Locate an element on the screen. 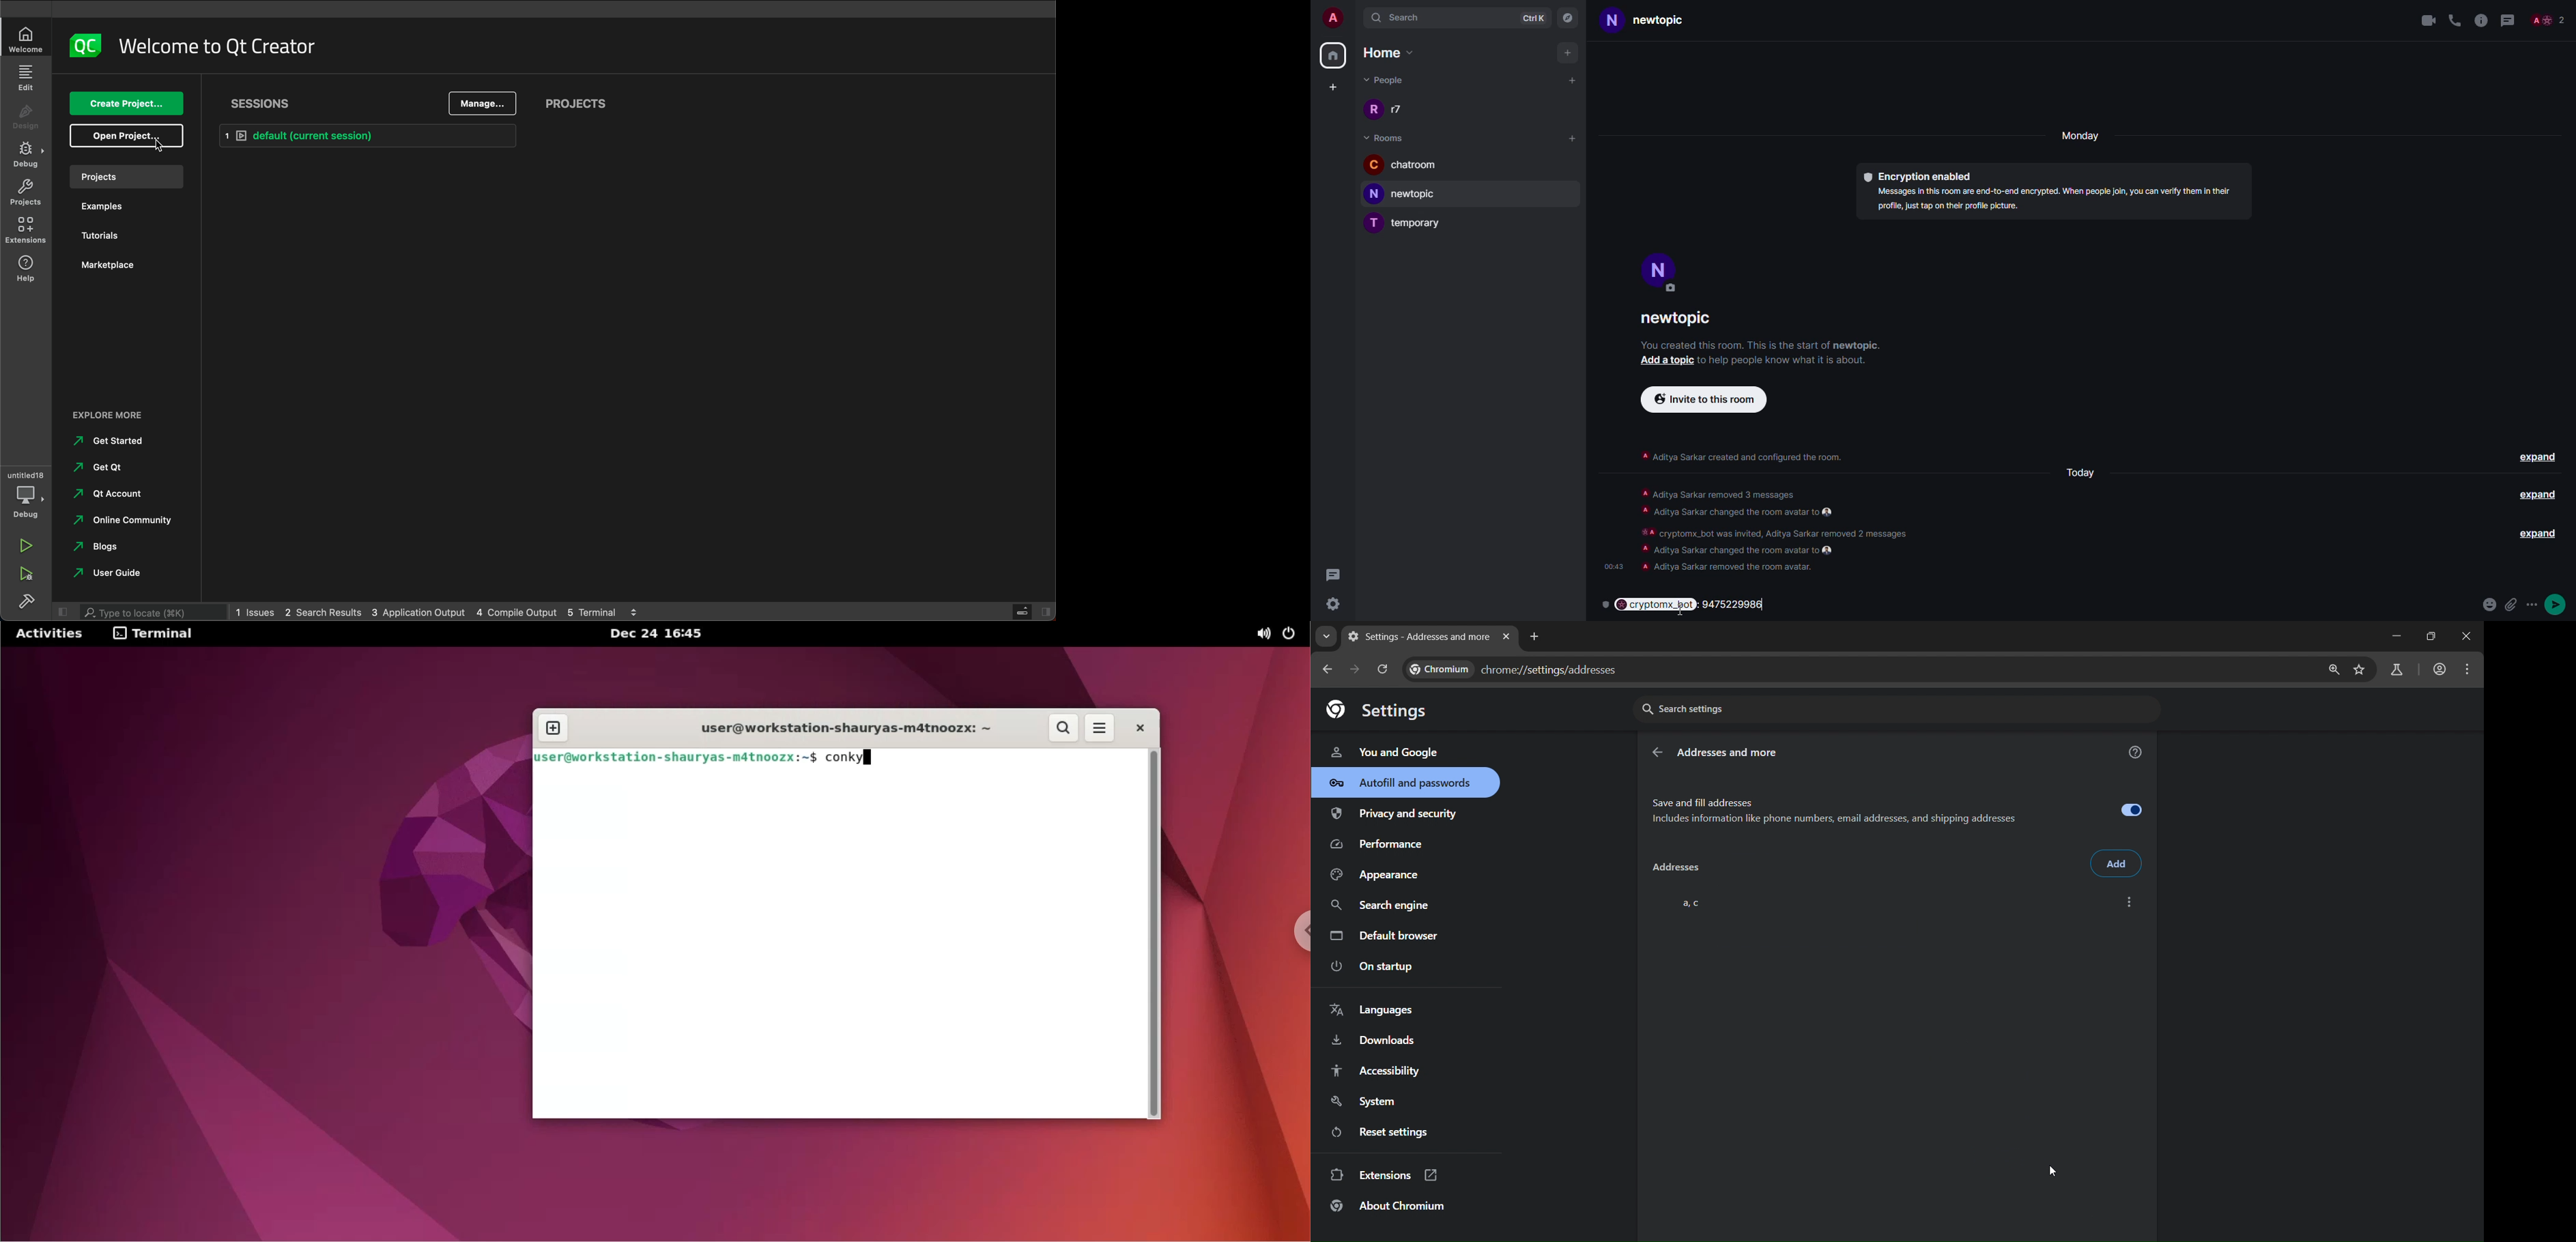 The image size is (2576, 1260). get qt is located at coordinates (100, 467).